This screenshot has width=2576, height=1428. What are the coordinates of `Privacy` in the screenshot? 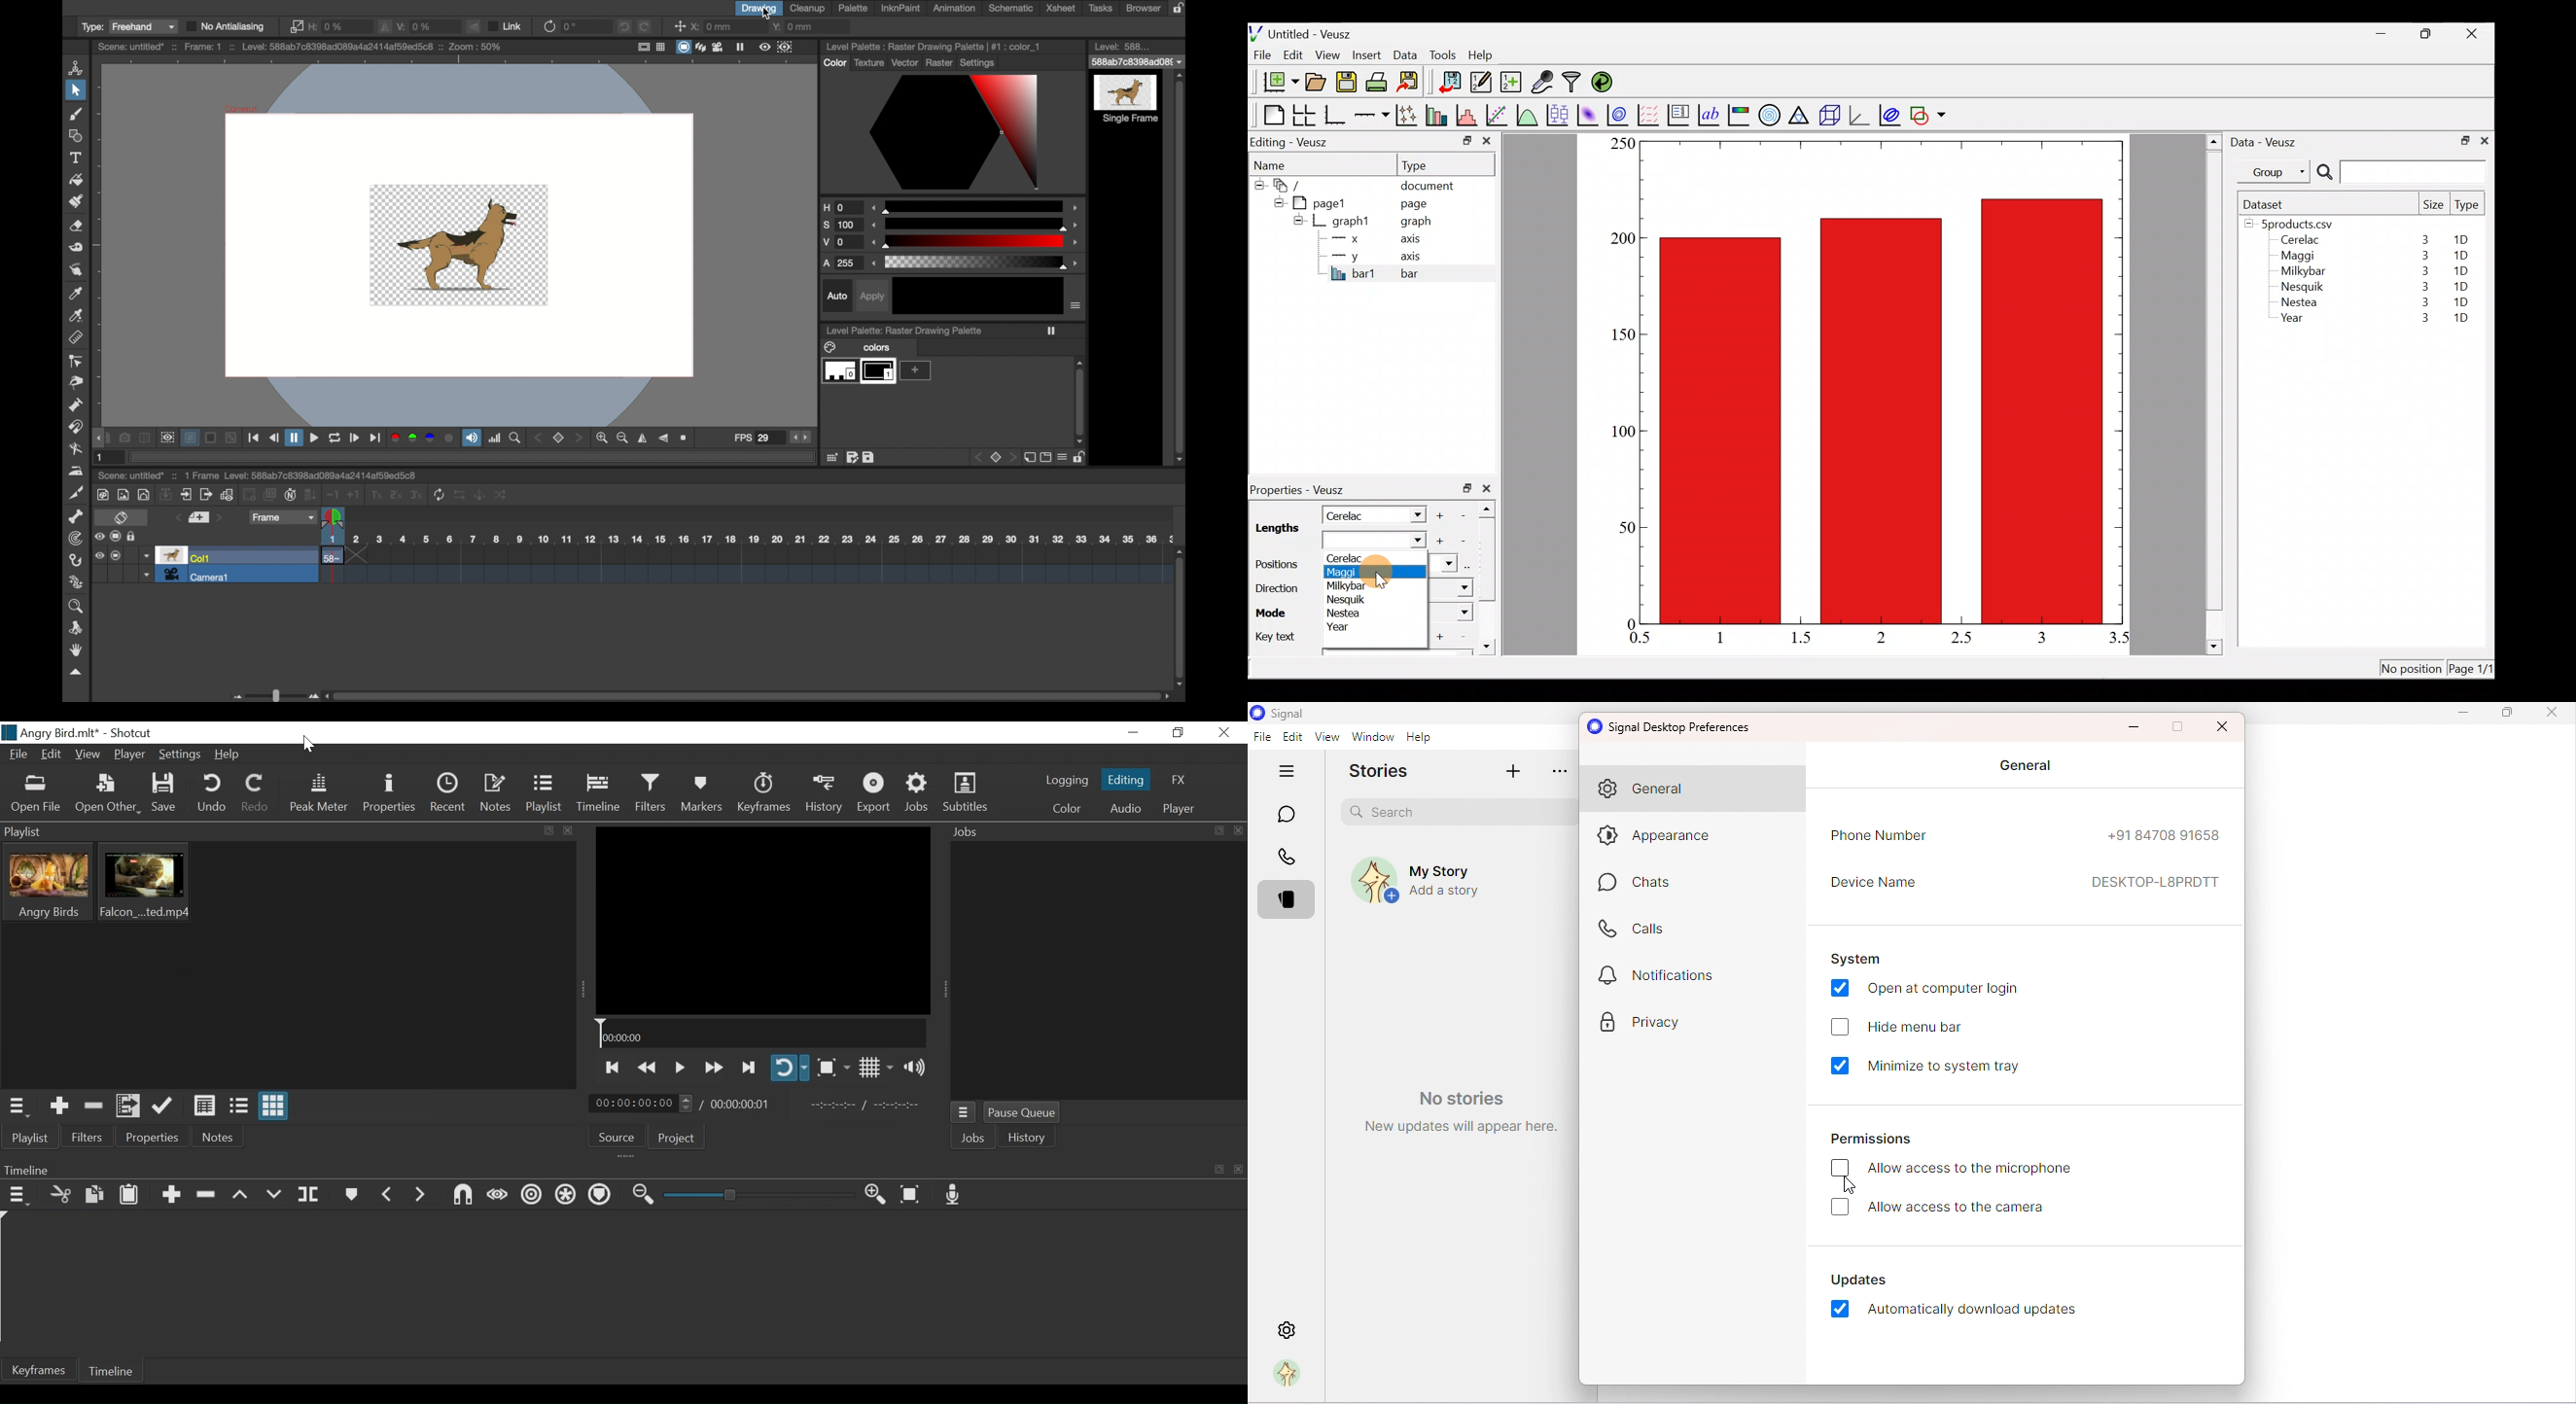 It's located at (1641, 1028).